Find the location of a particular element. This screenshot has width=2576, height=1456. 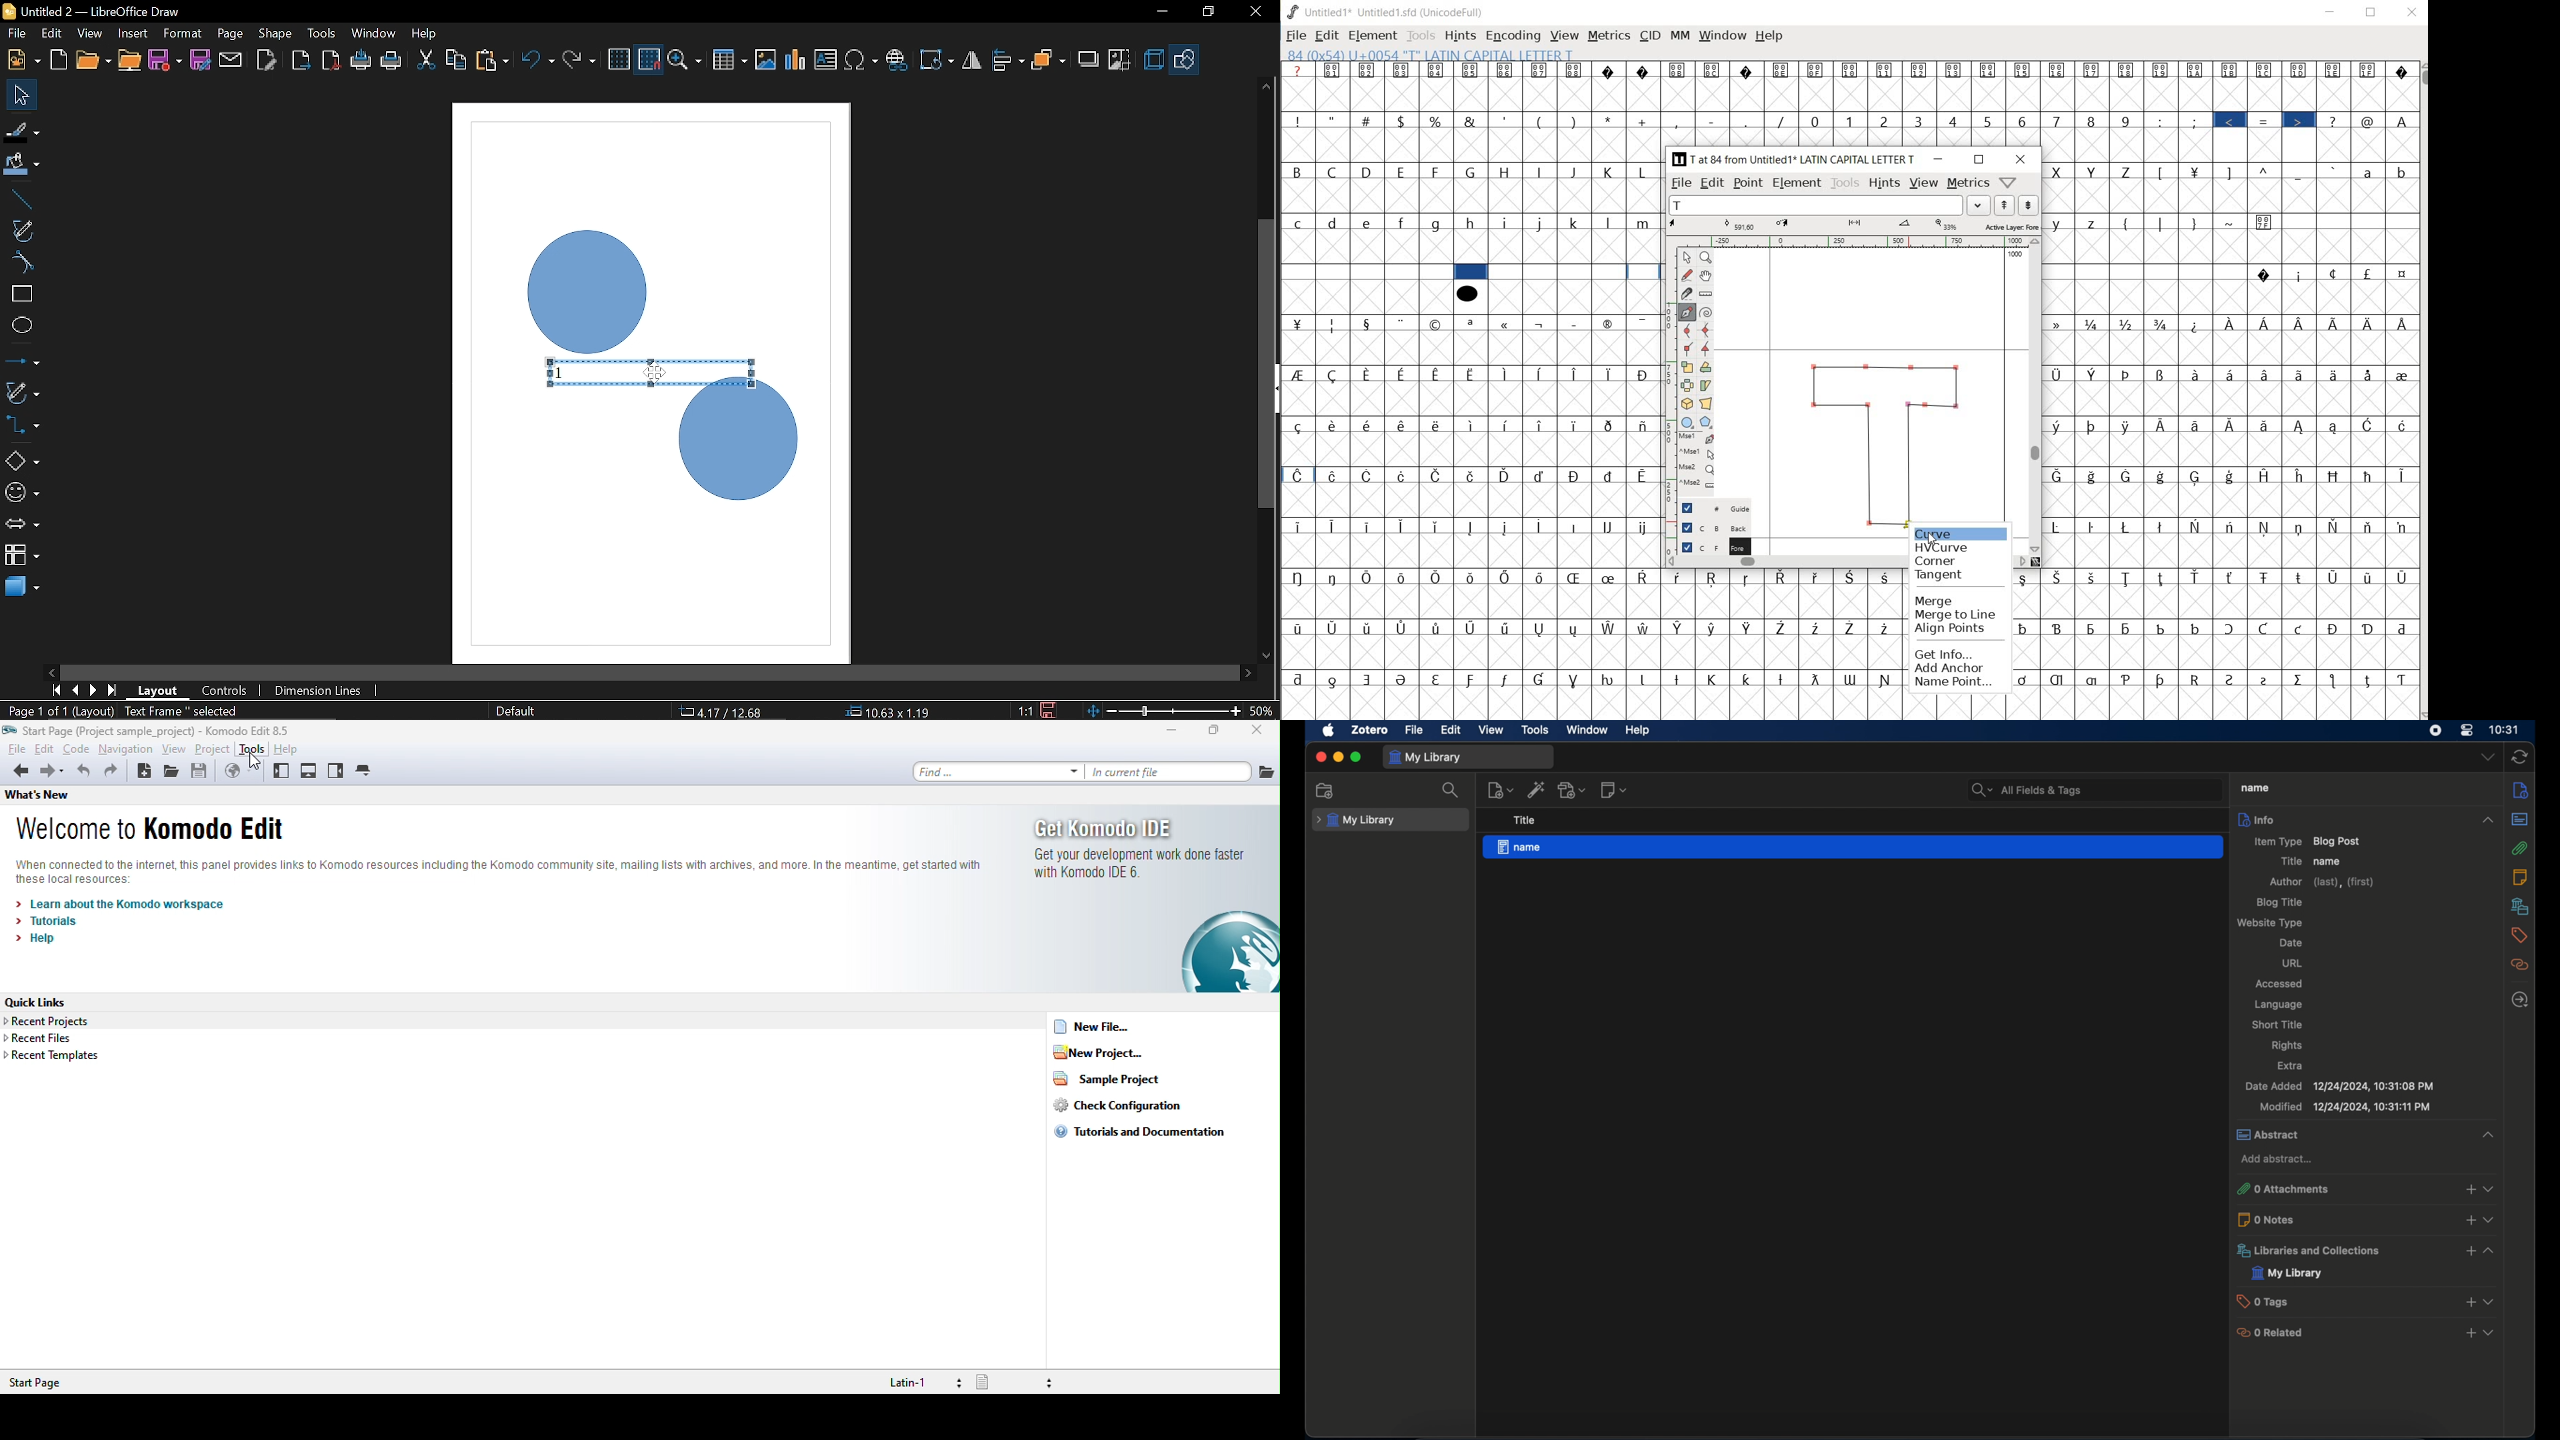

Image is located at coordinates (765, 59).